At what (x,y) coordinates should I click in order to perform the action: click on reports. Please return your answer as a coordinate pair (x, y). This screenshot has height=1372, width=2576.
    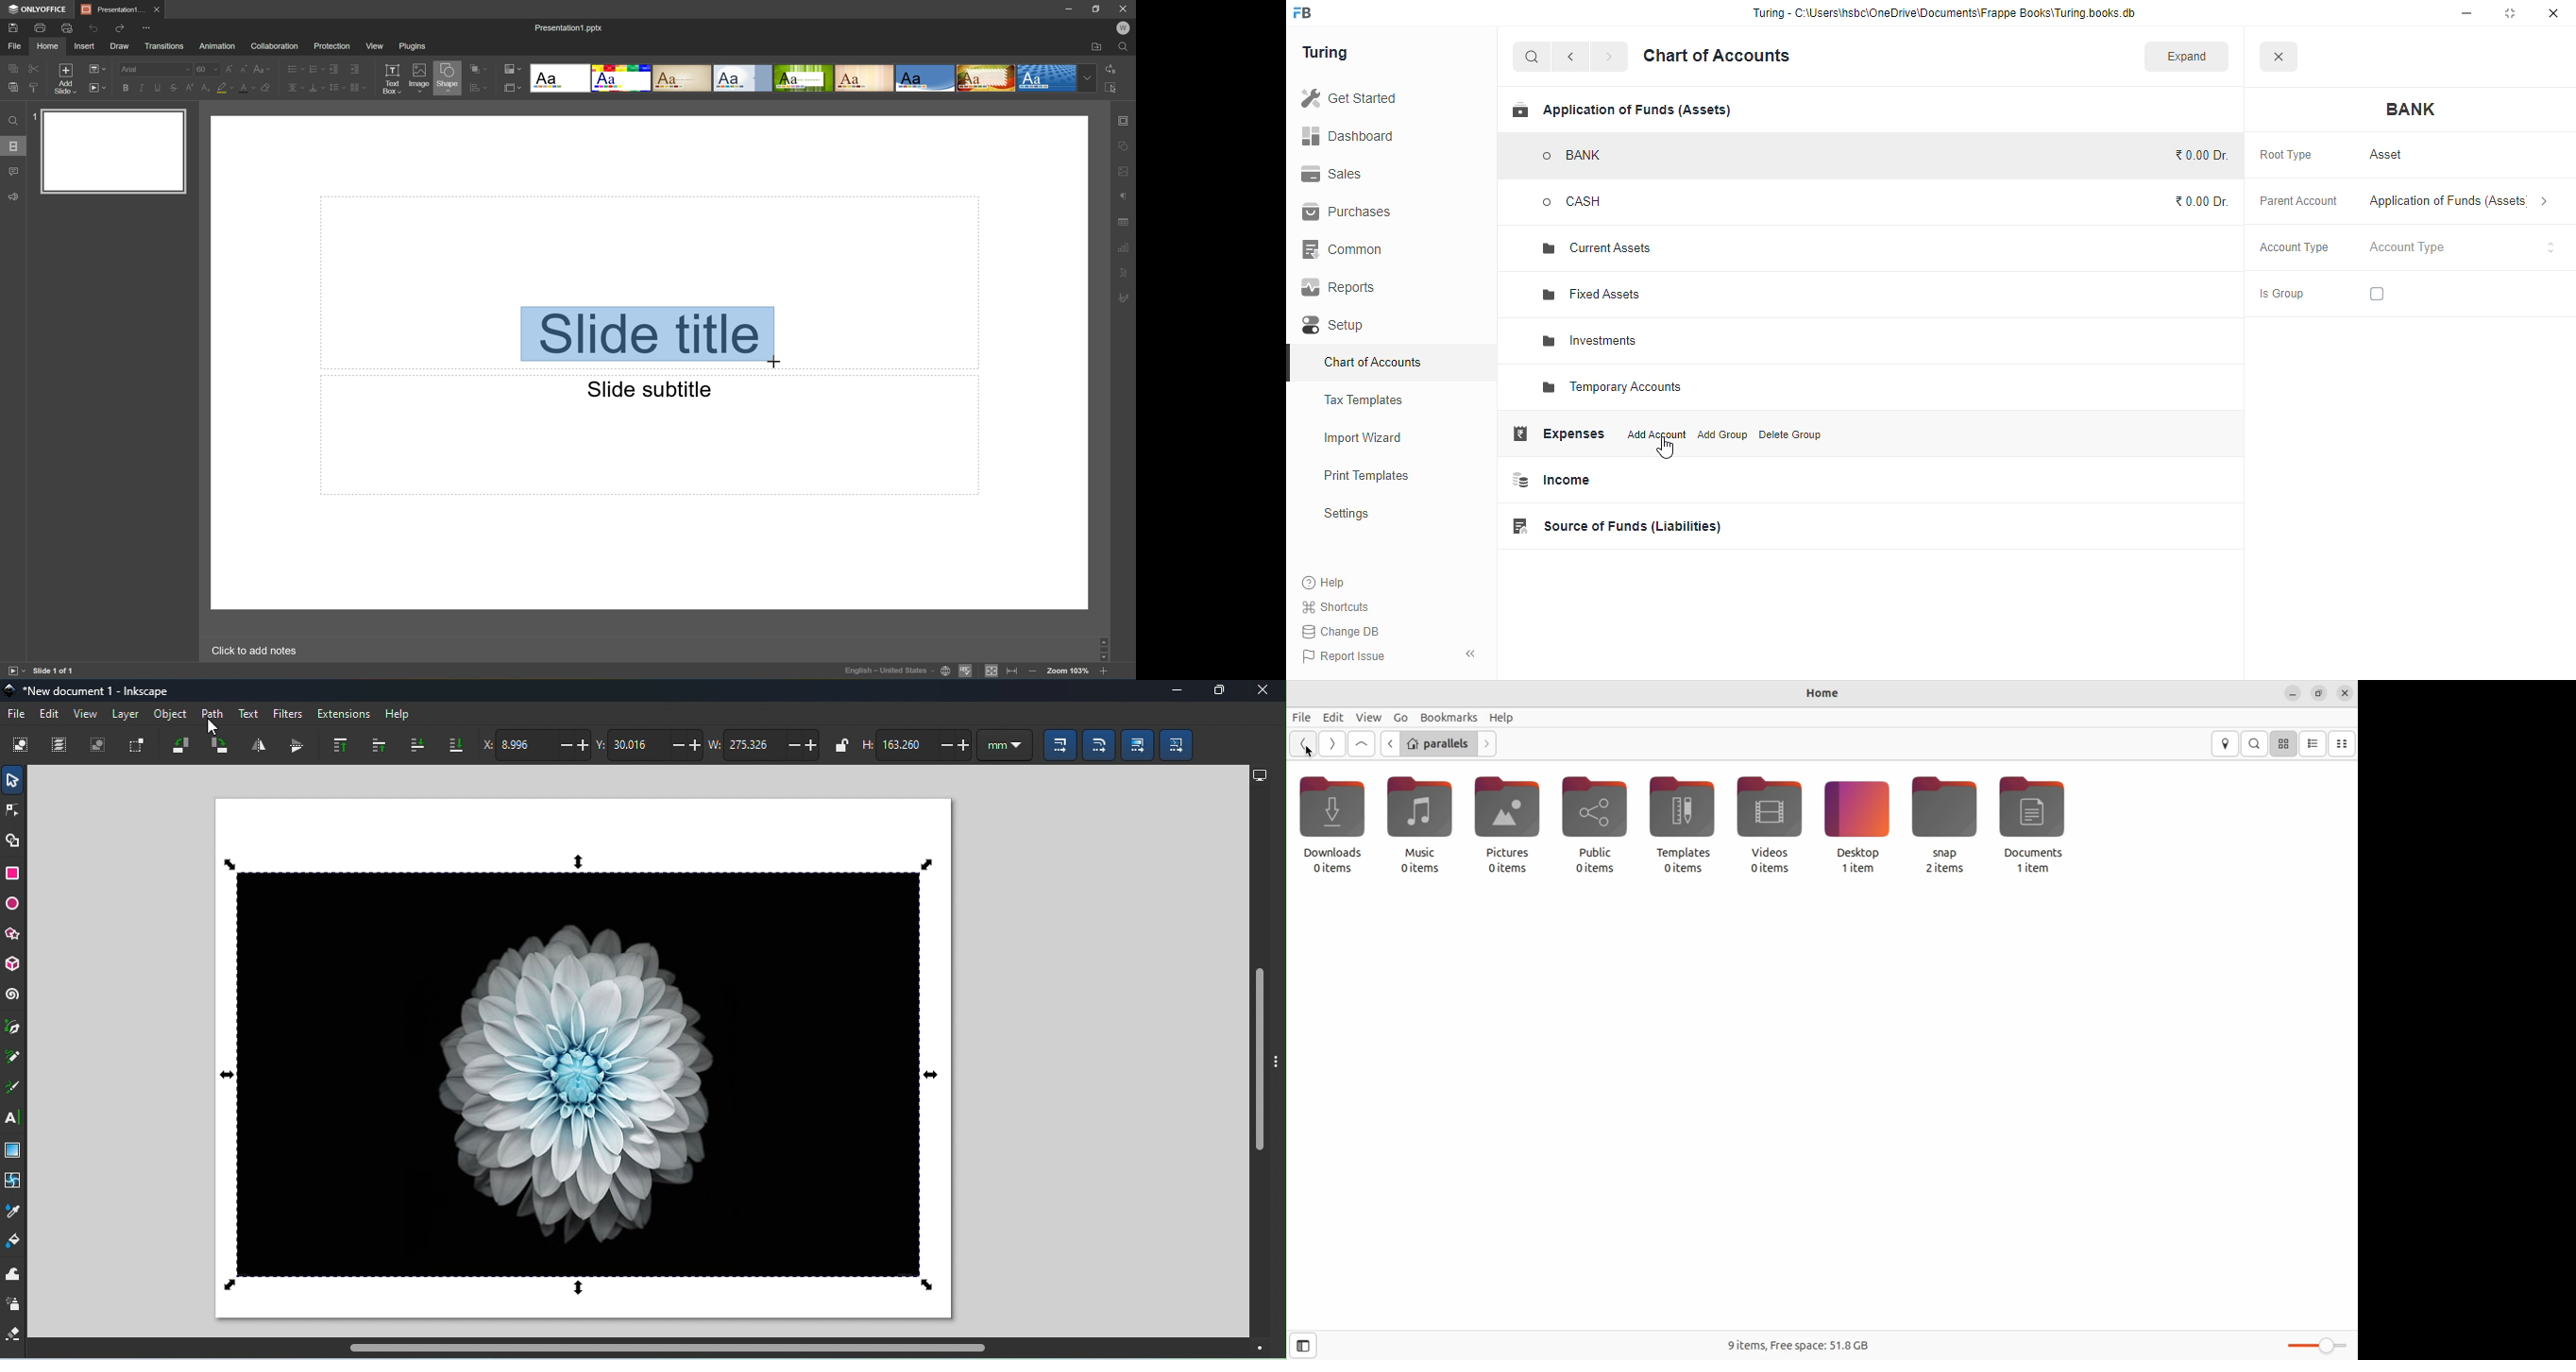
    Looking at the image, I should click on (1339, 287).